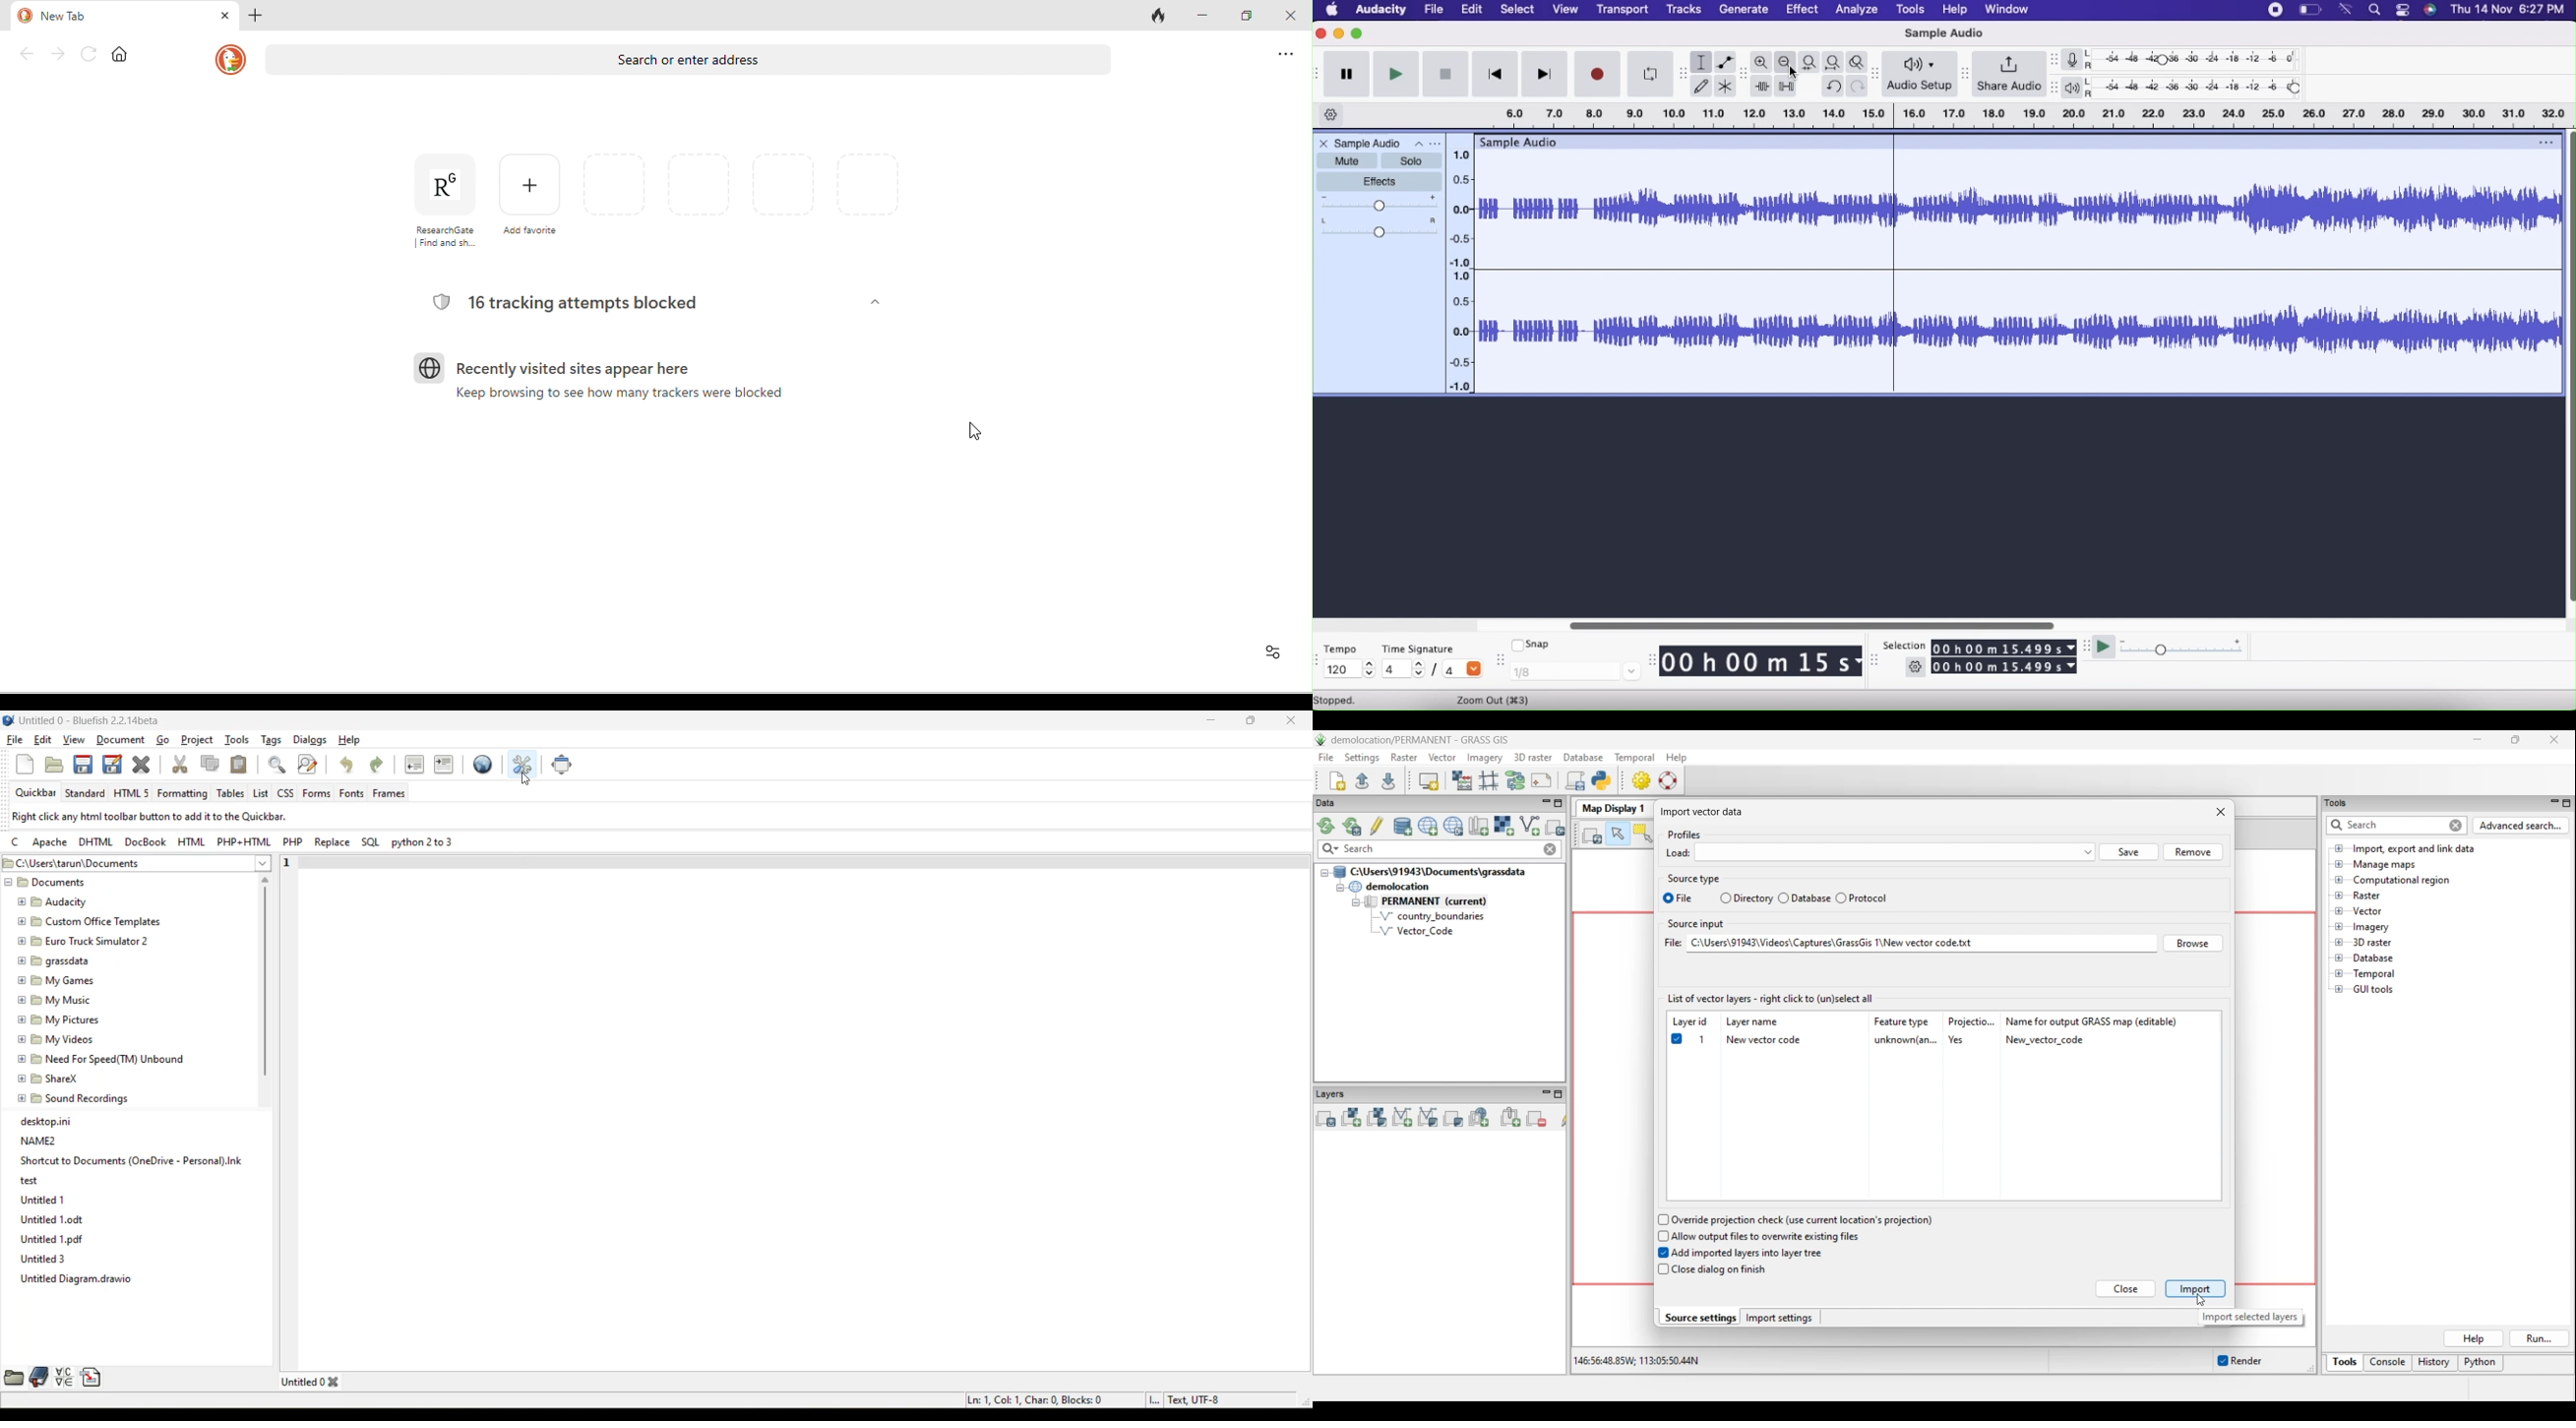 The image size is (2576, 1428). What do you see at coordinates (19, 845) in the screenshot?
I see `c` at bounding box center [19, 845].